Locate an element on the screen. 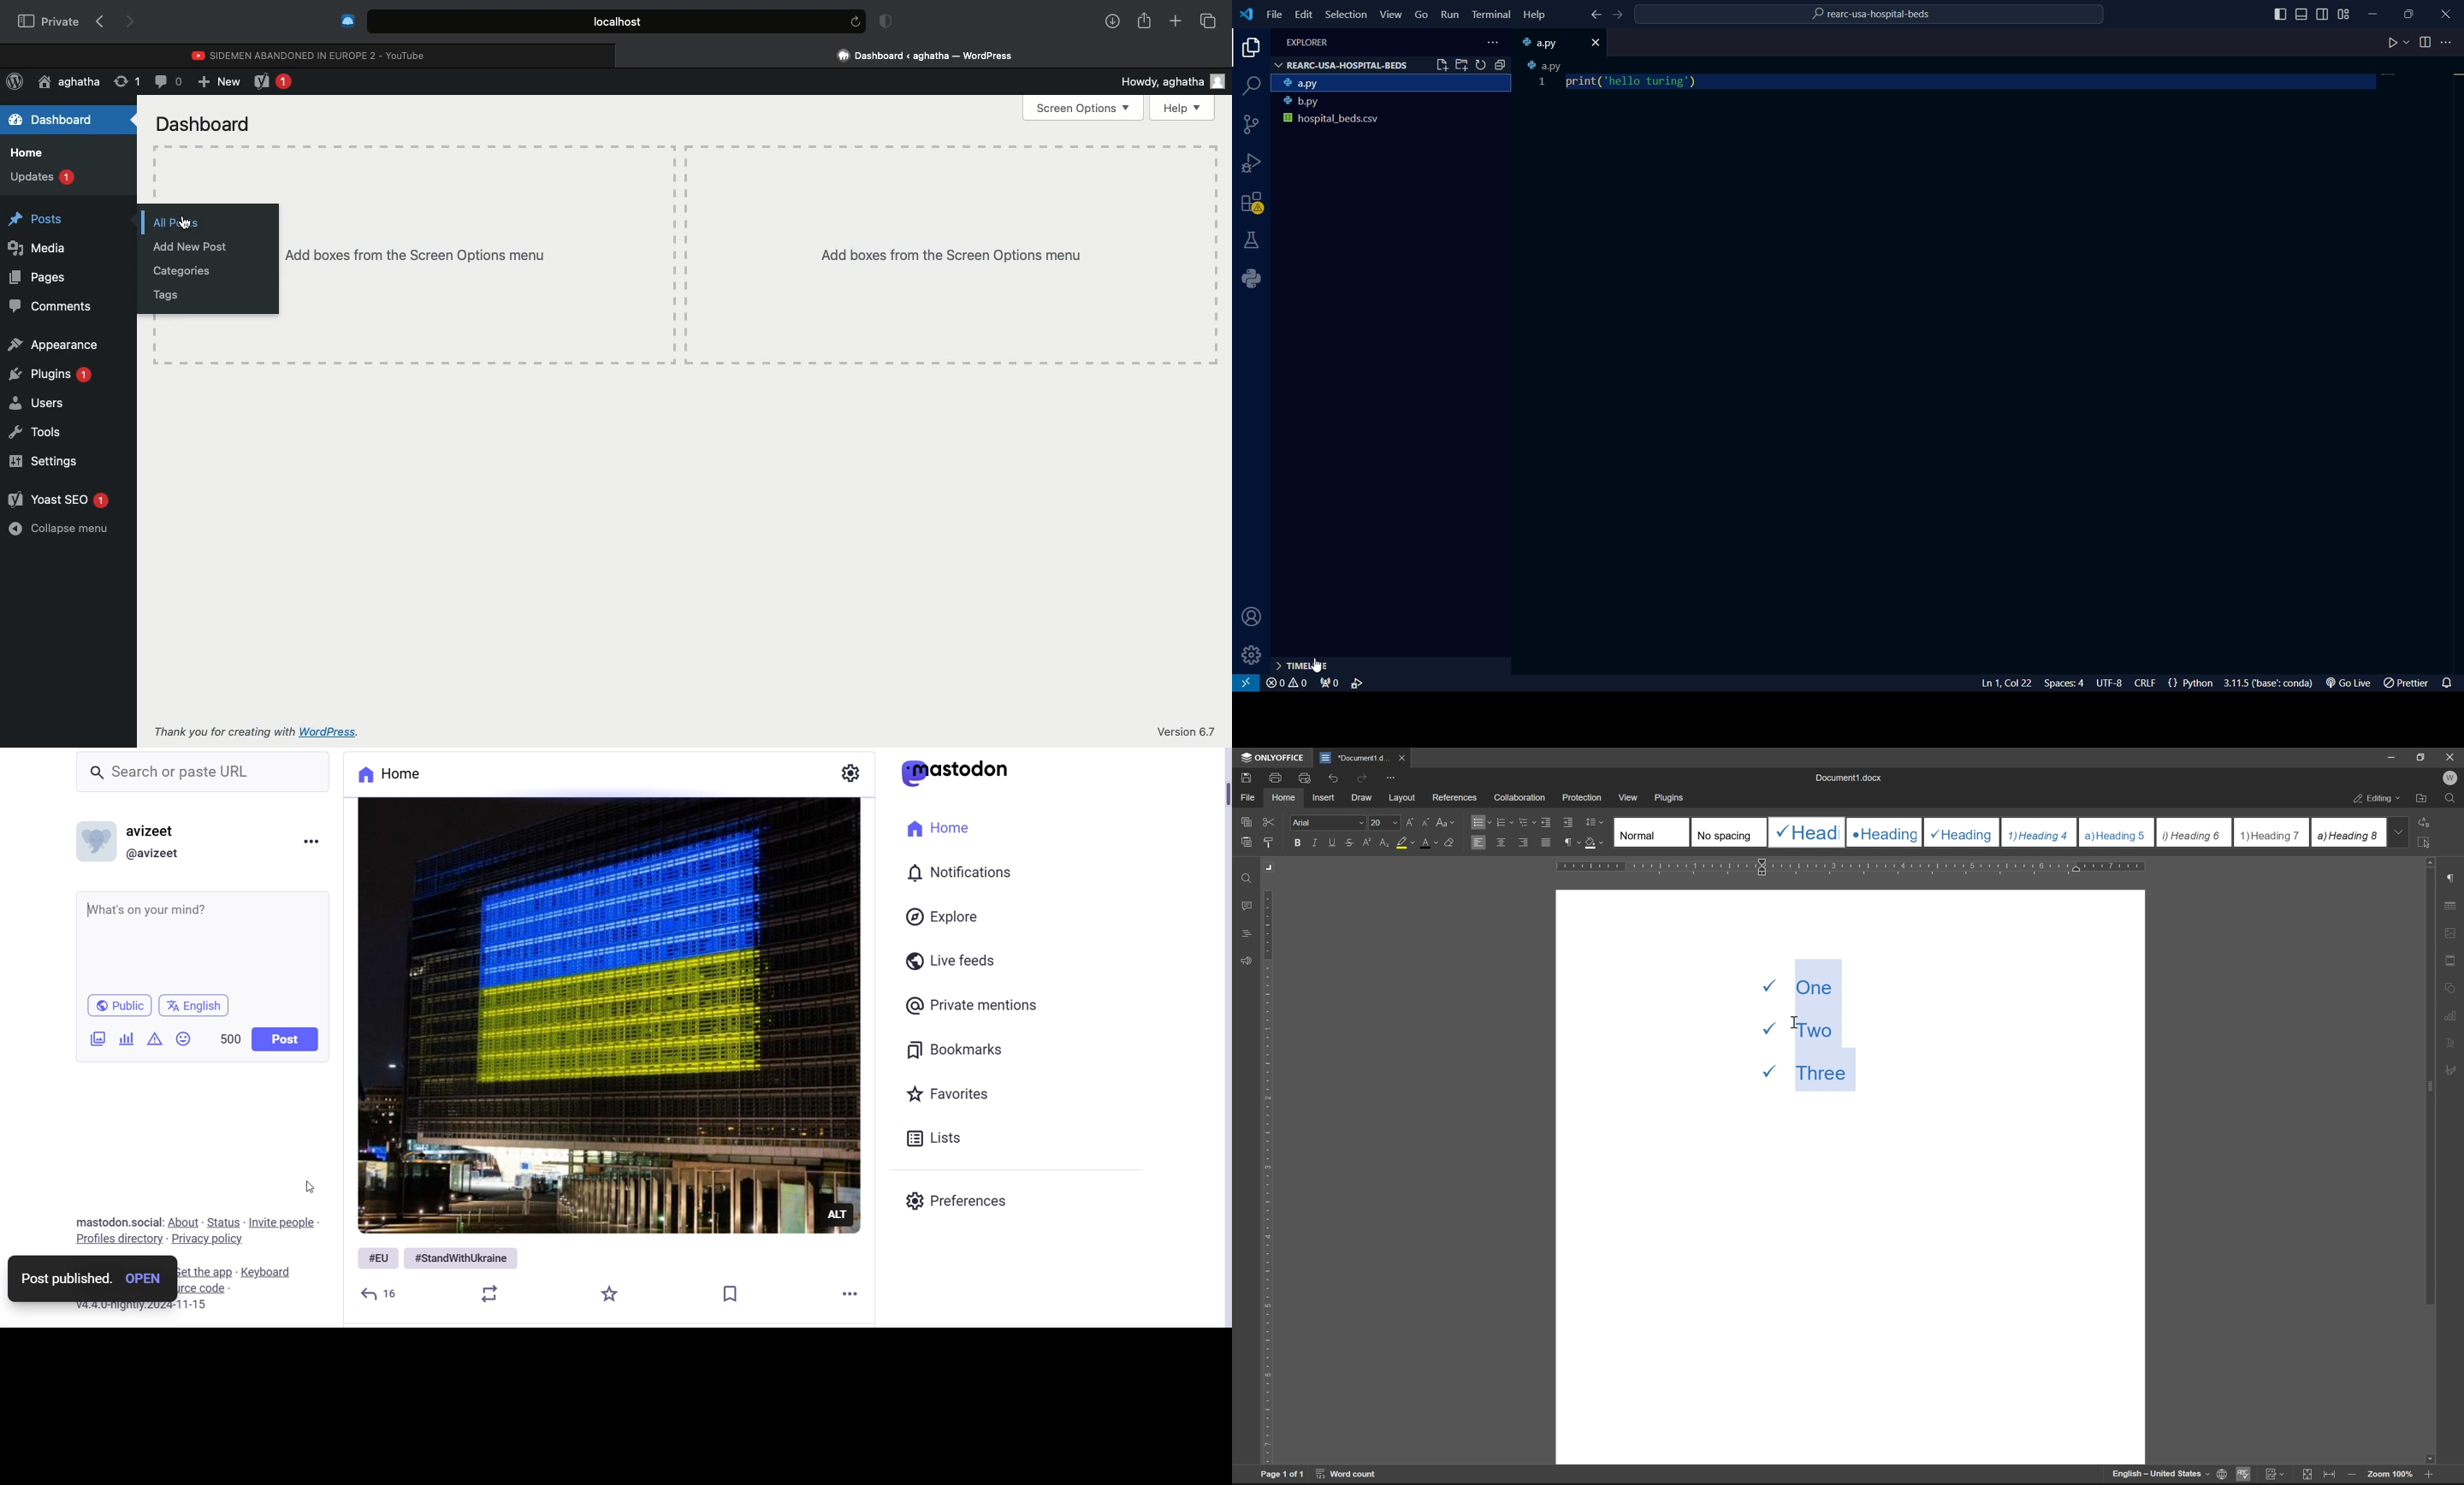 This screenshot has width=2464, height=1512. select all is located at coordinates (2426, 841).